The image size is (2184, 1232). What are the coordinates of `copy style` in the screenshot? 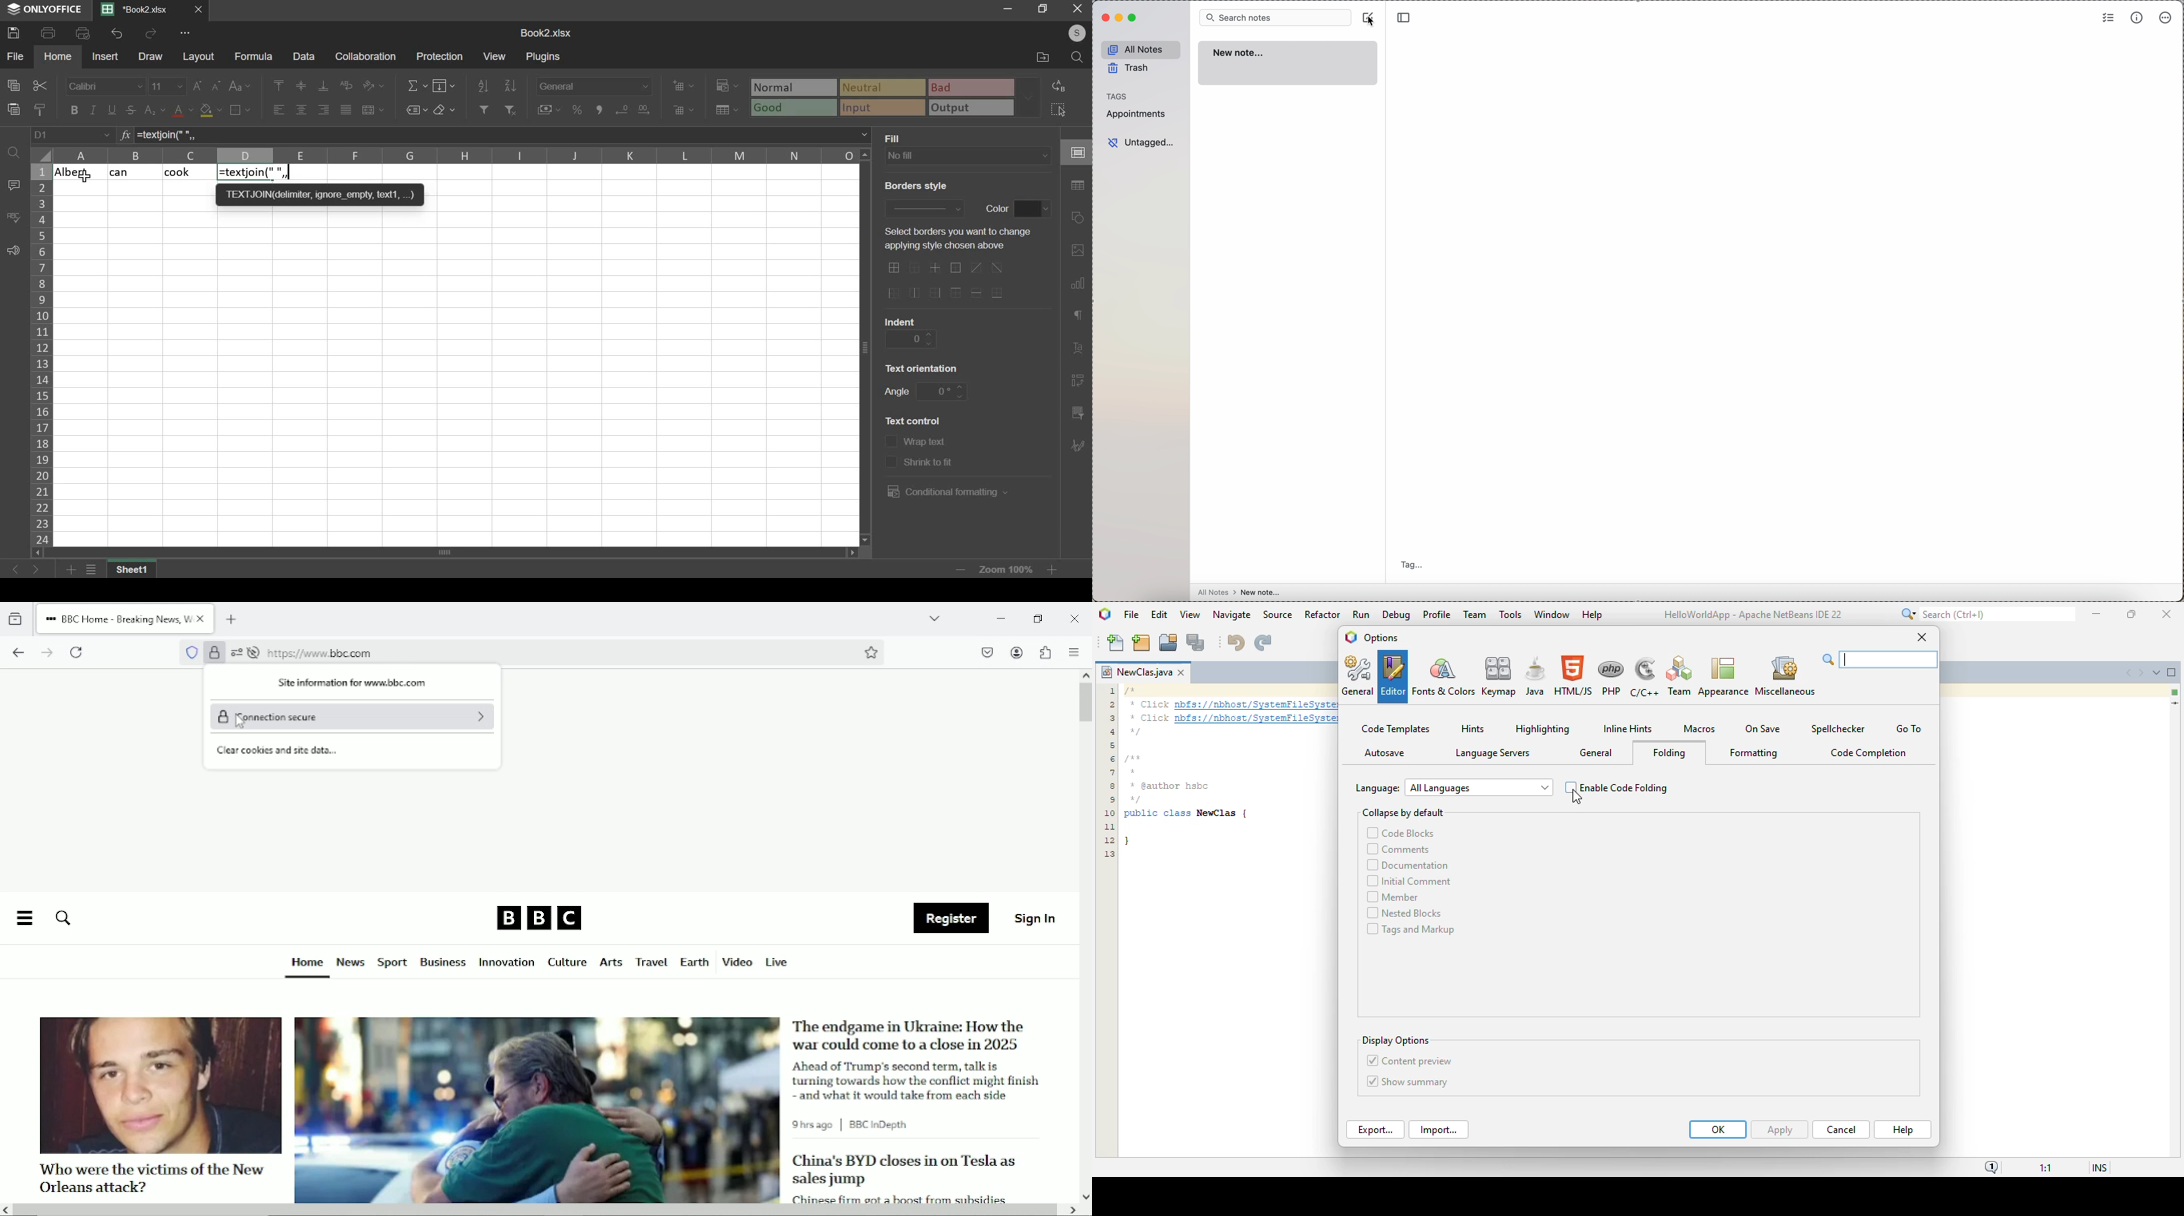 It's located at (41, 109).